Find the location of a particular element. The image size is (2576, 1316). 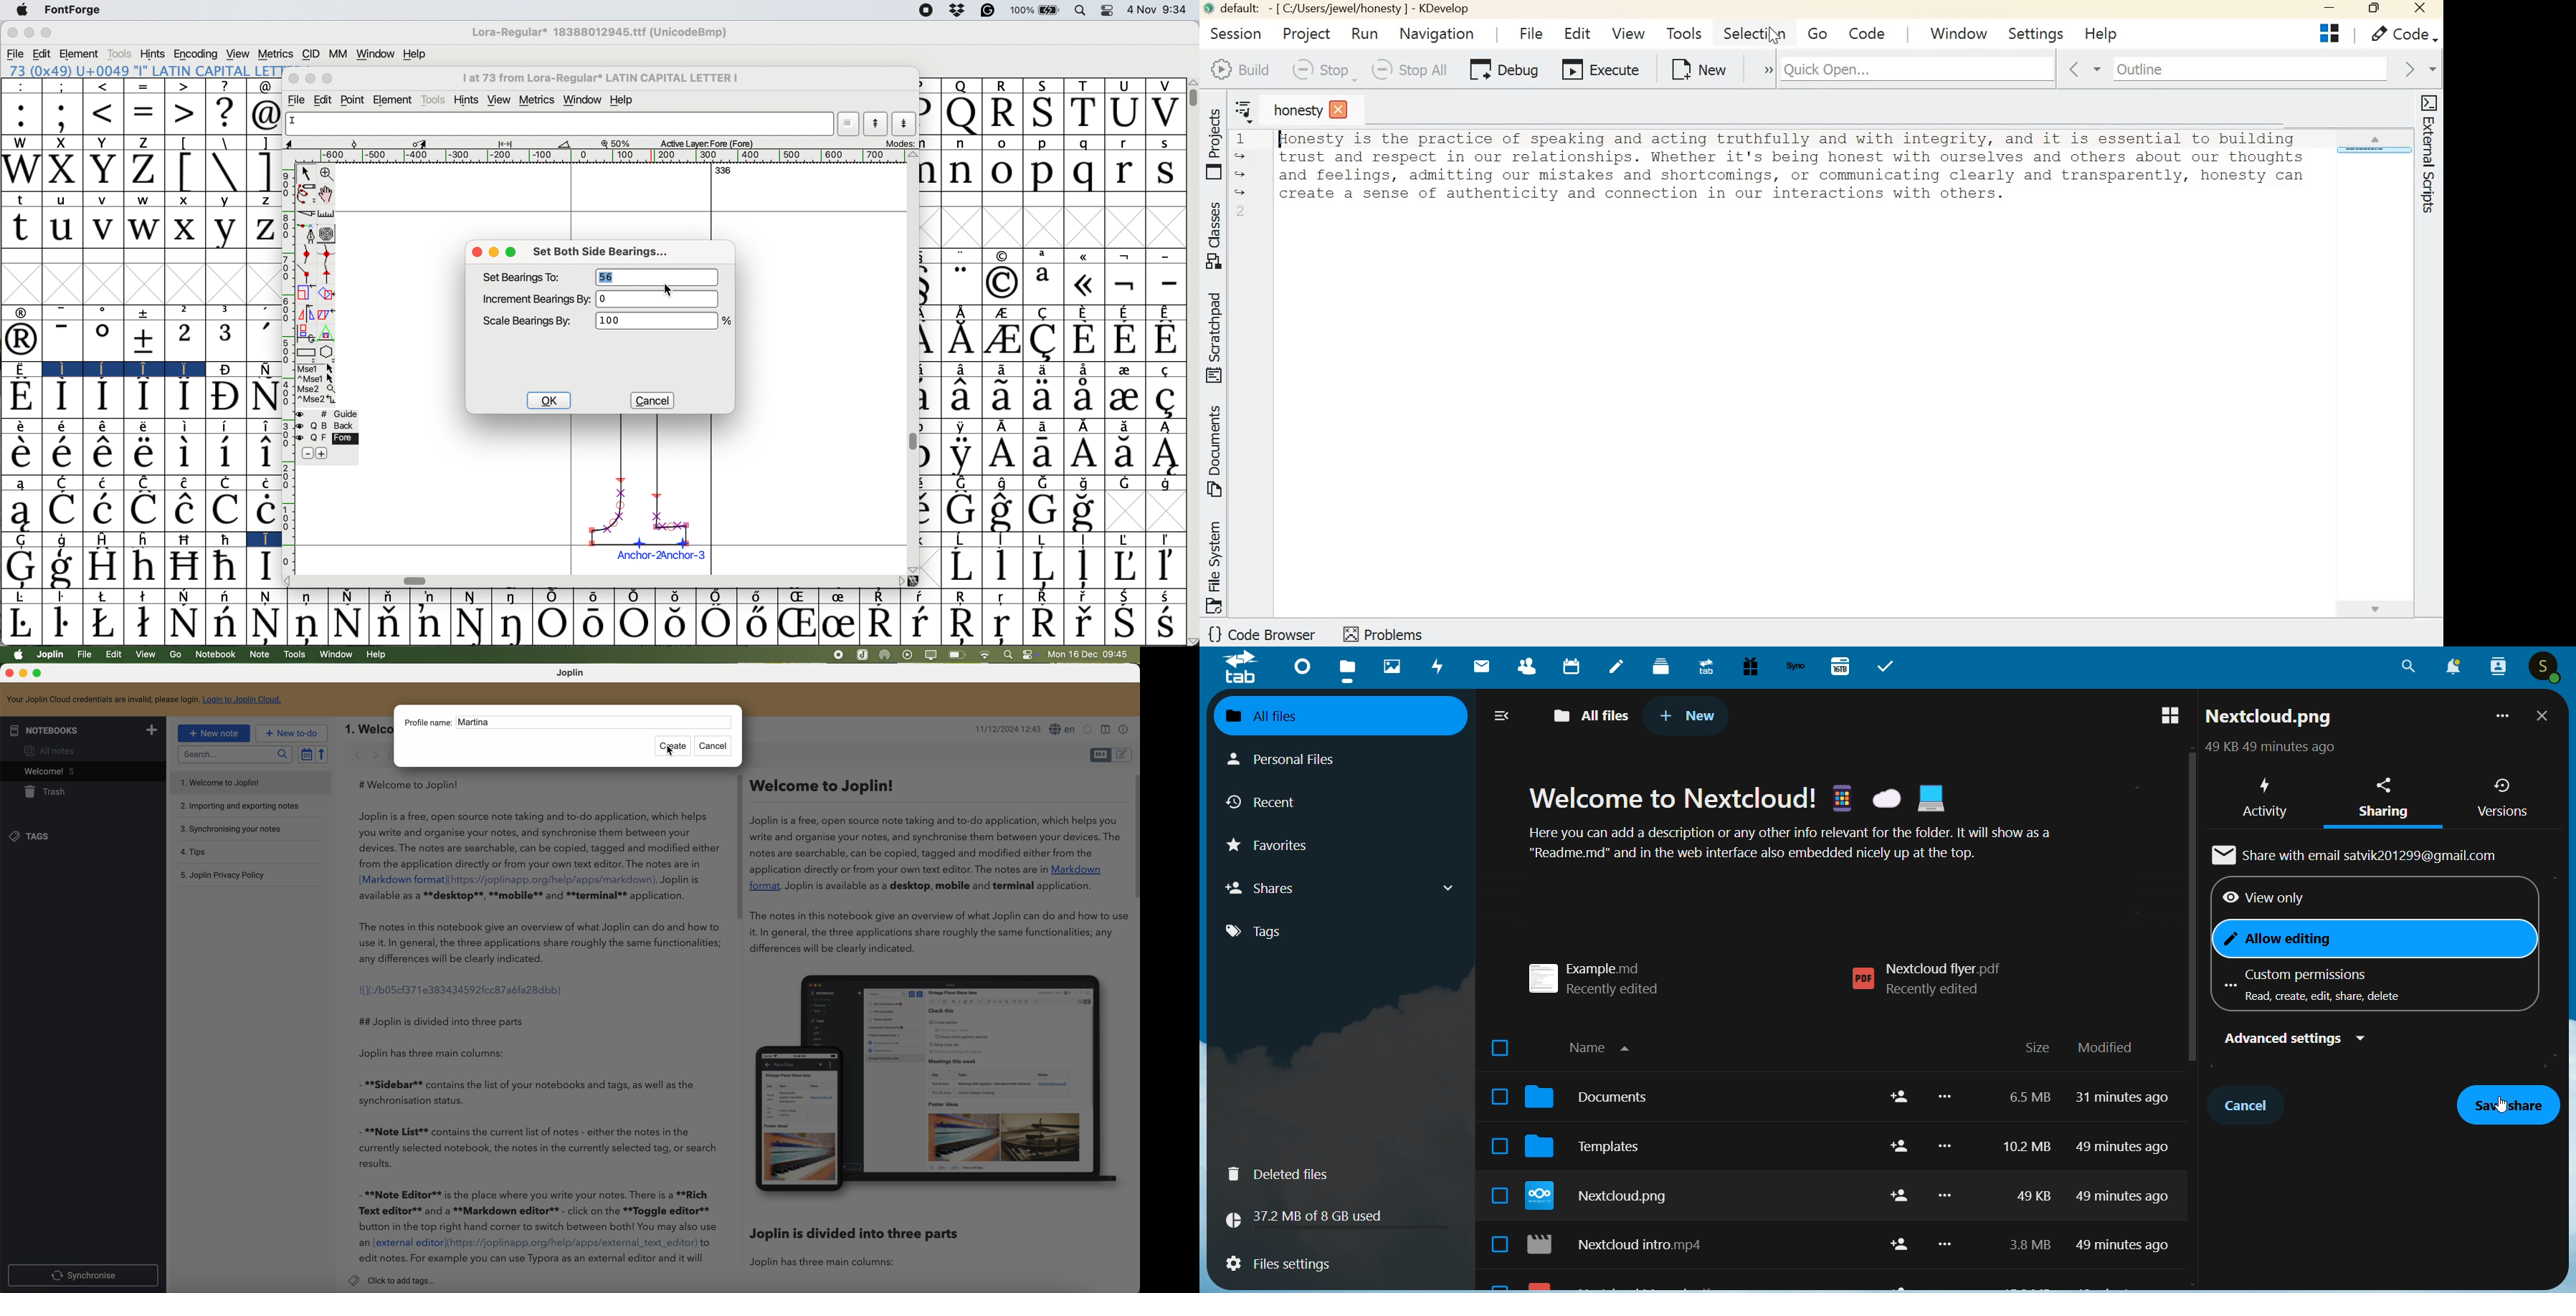

2. Importing and exporting notes is located at coordinates (239, 806).